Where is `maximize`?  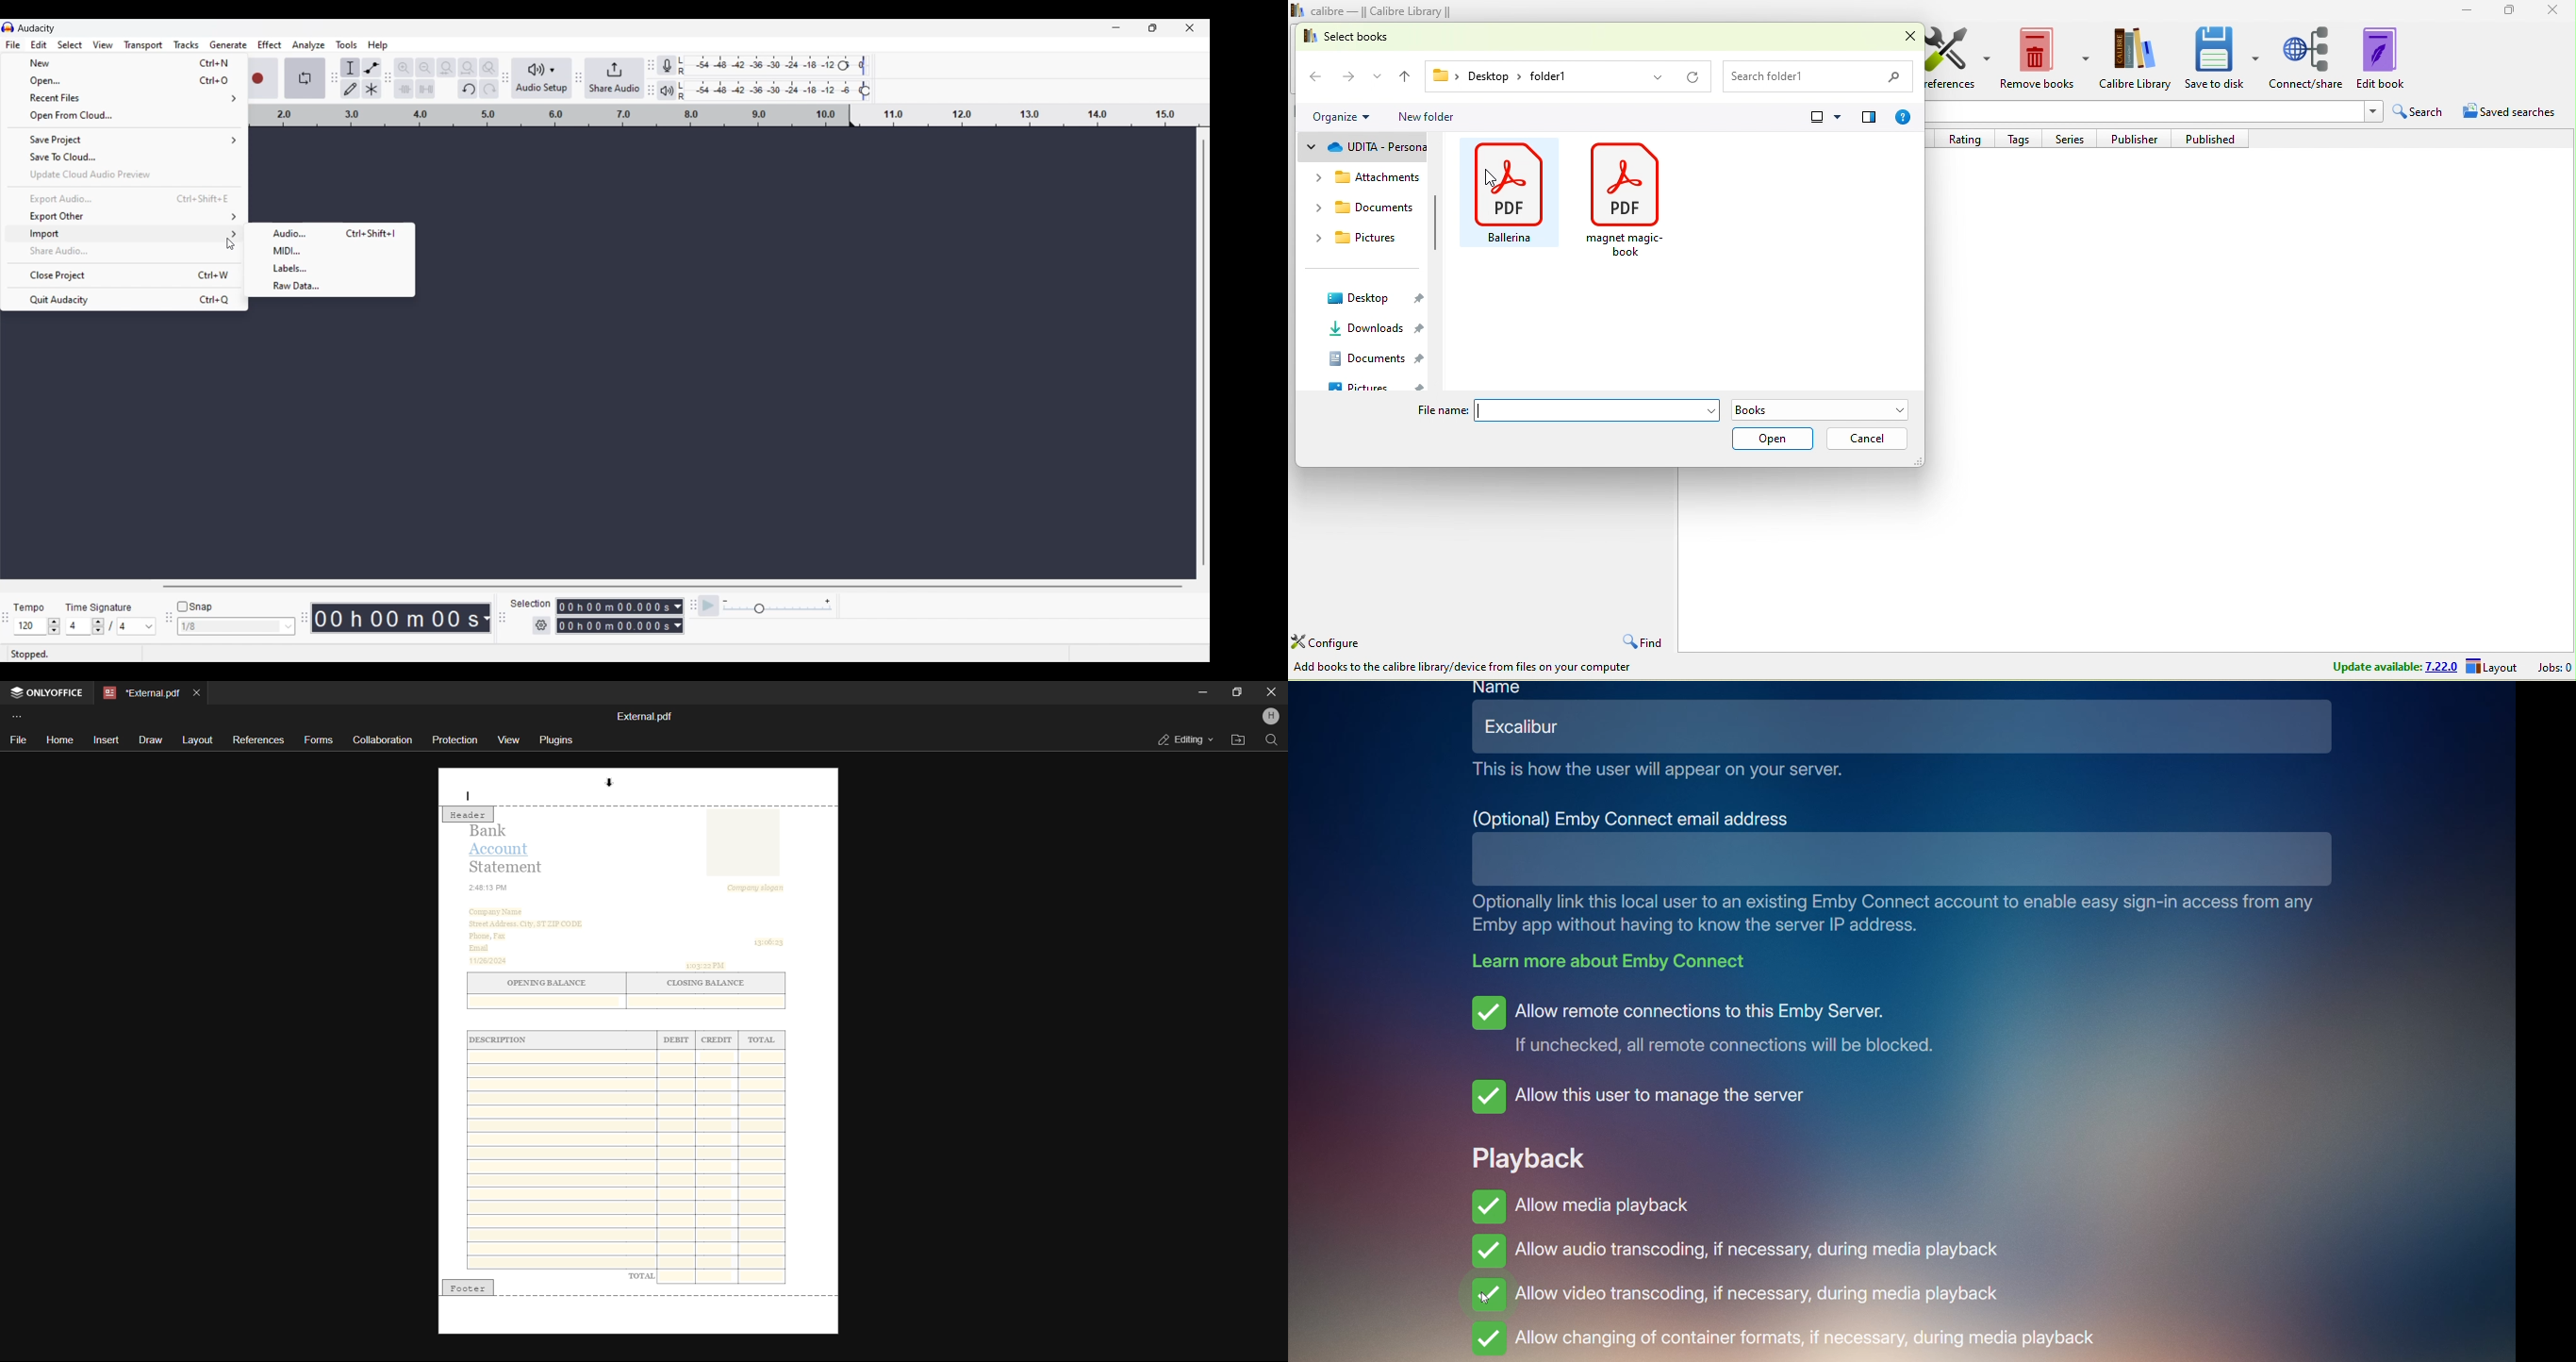 maximize is located at coordinates (2510, 11).